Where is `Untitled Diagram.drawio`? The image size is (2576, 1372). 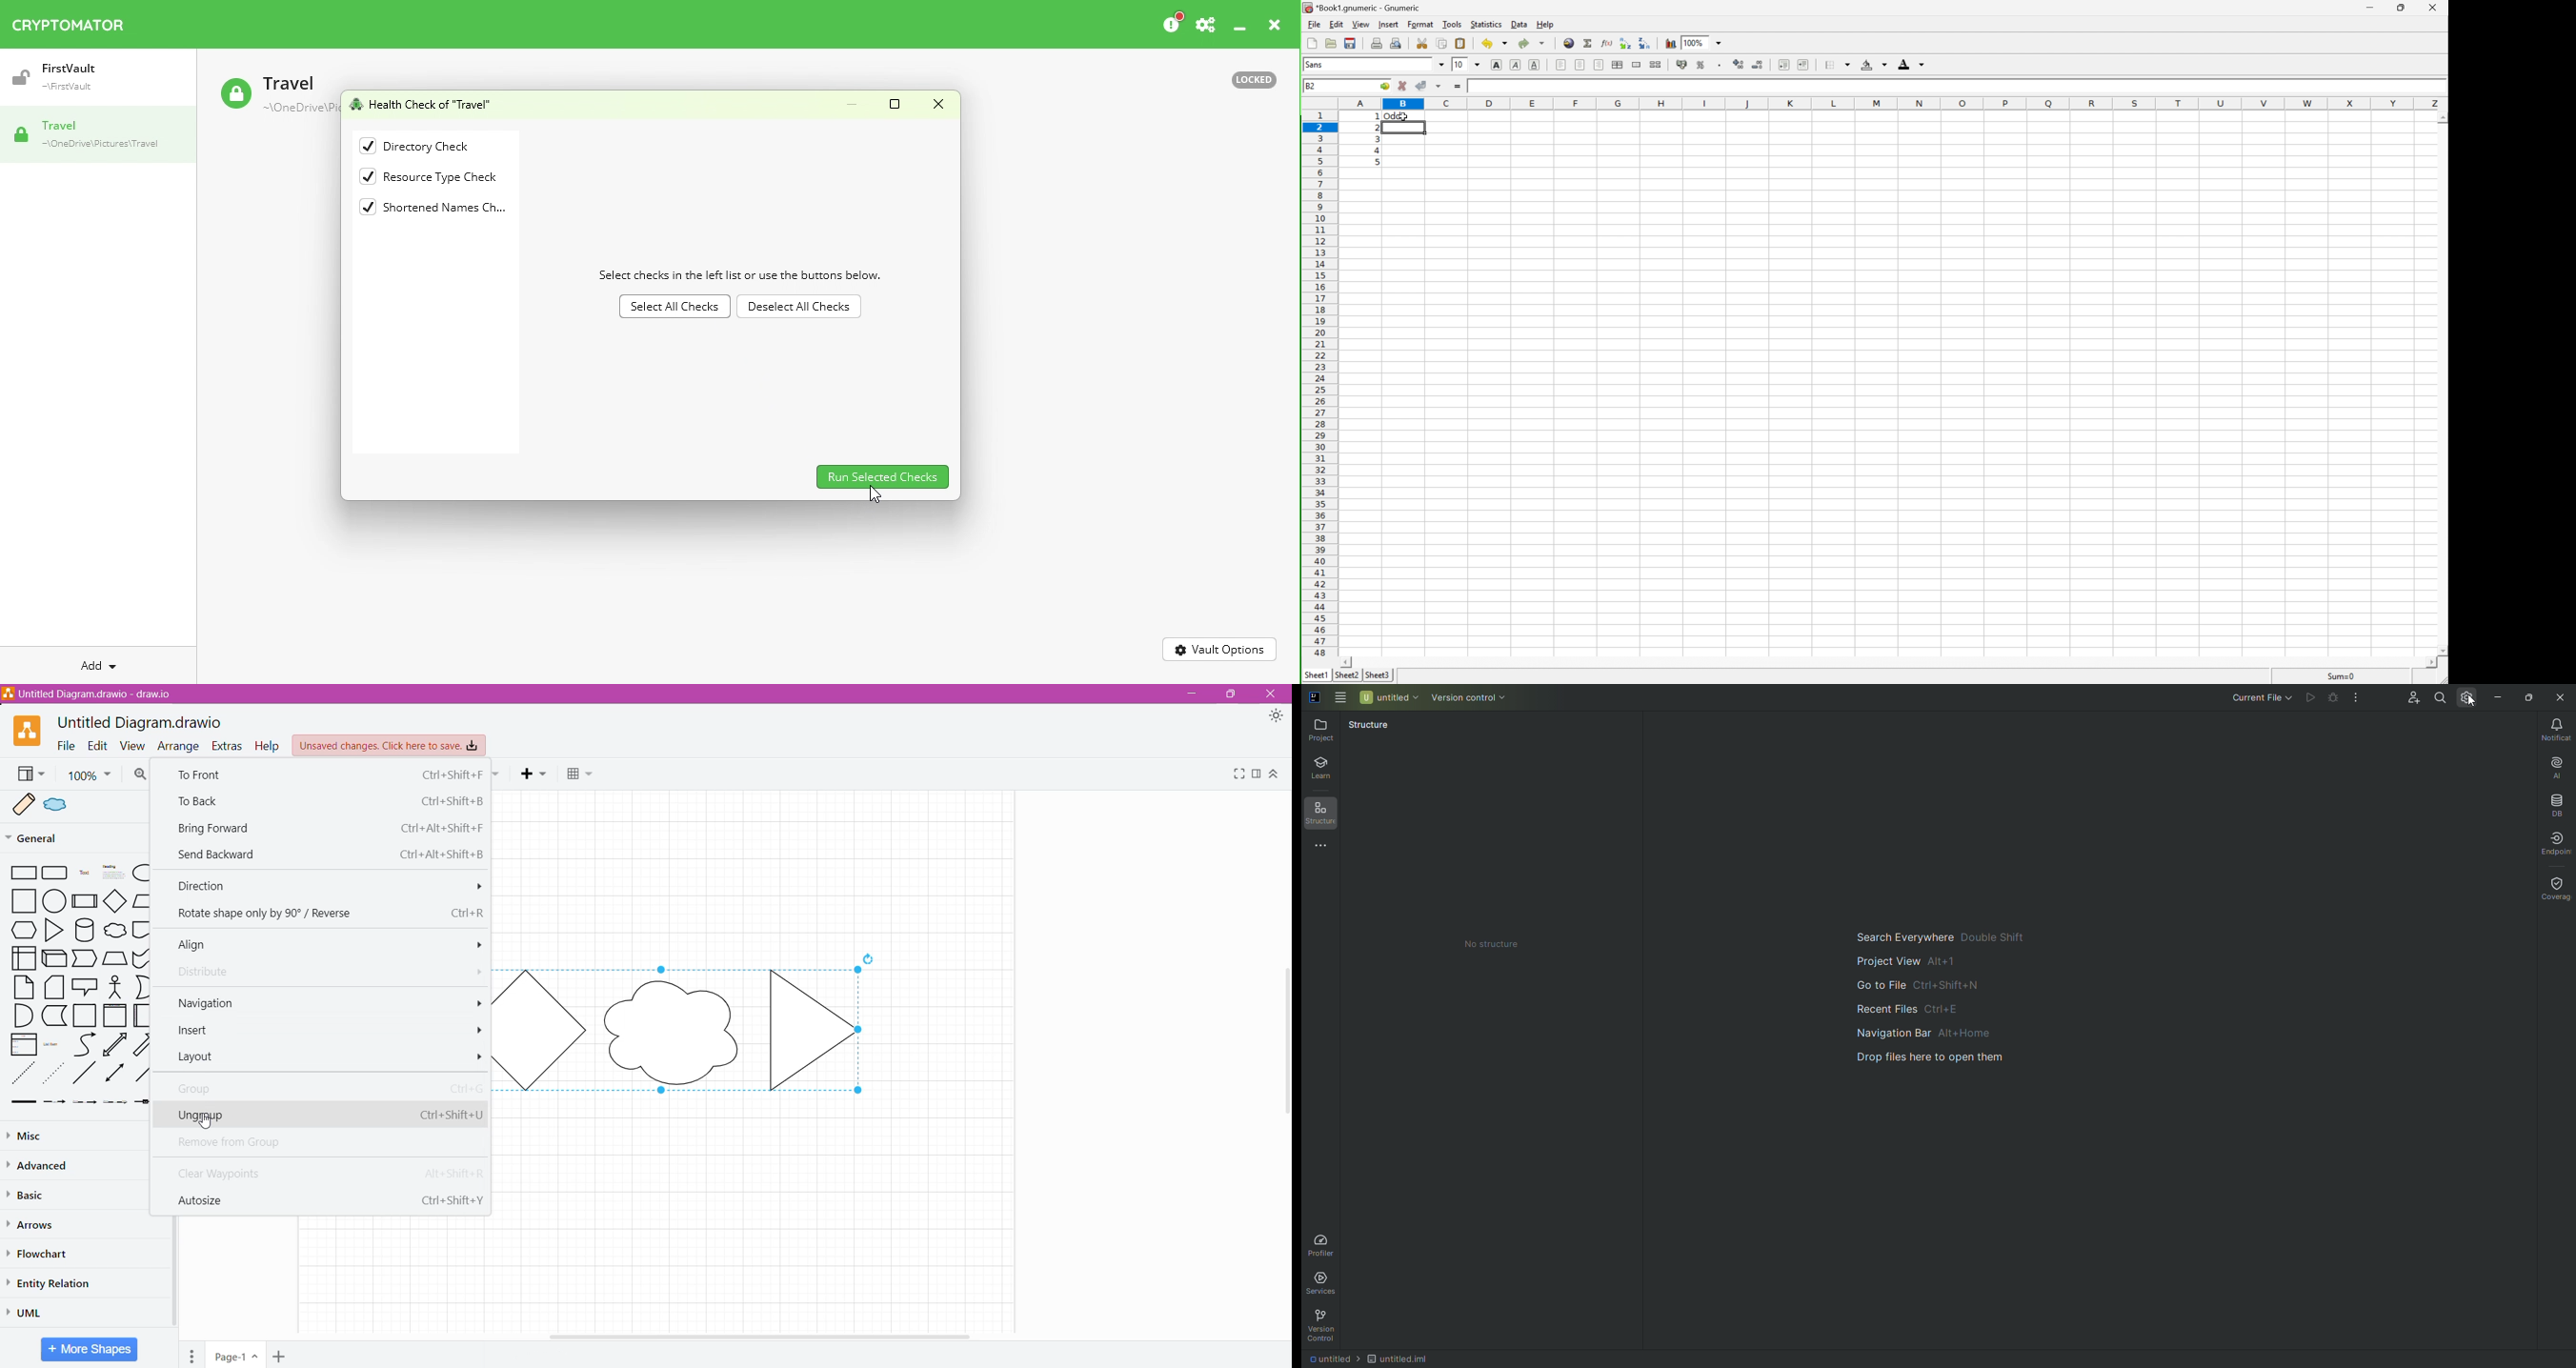
Untitled Diagram.drawio is located at coordinates (139, 720).